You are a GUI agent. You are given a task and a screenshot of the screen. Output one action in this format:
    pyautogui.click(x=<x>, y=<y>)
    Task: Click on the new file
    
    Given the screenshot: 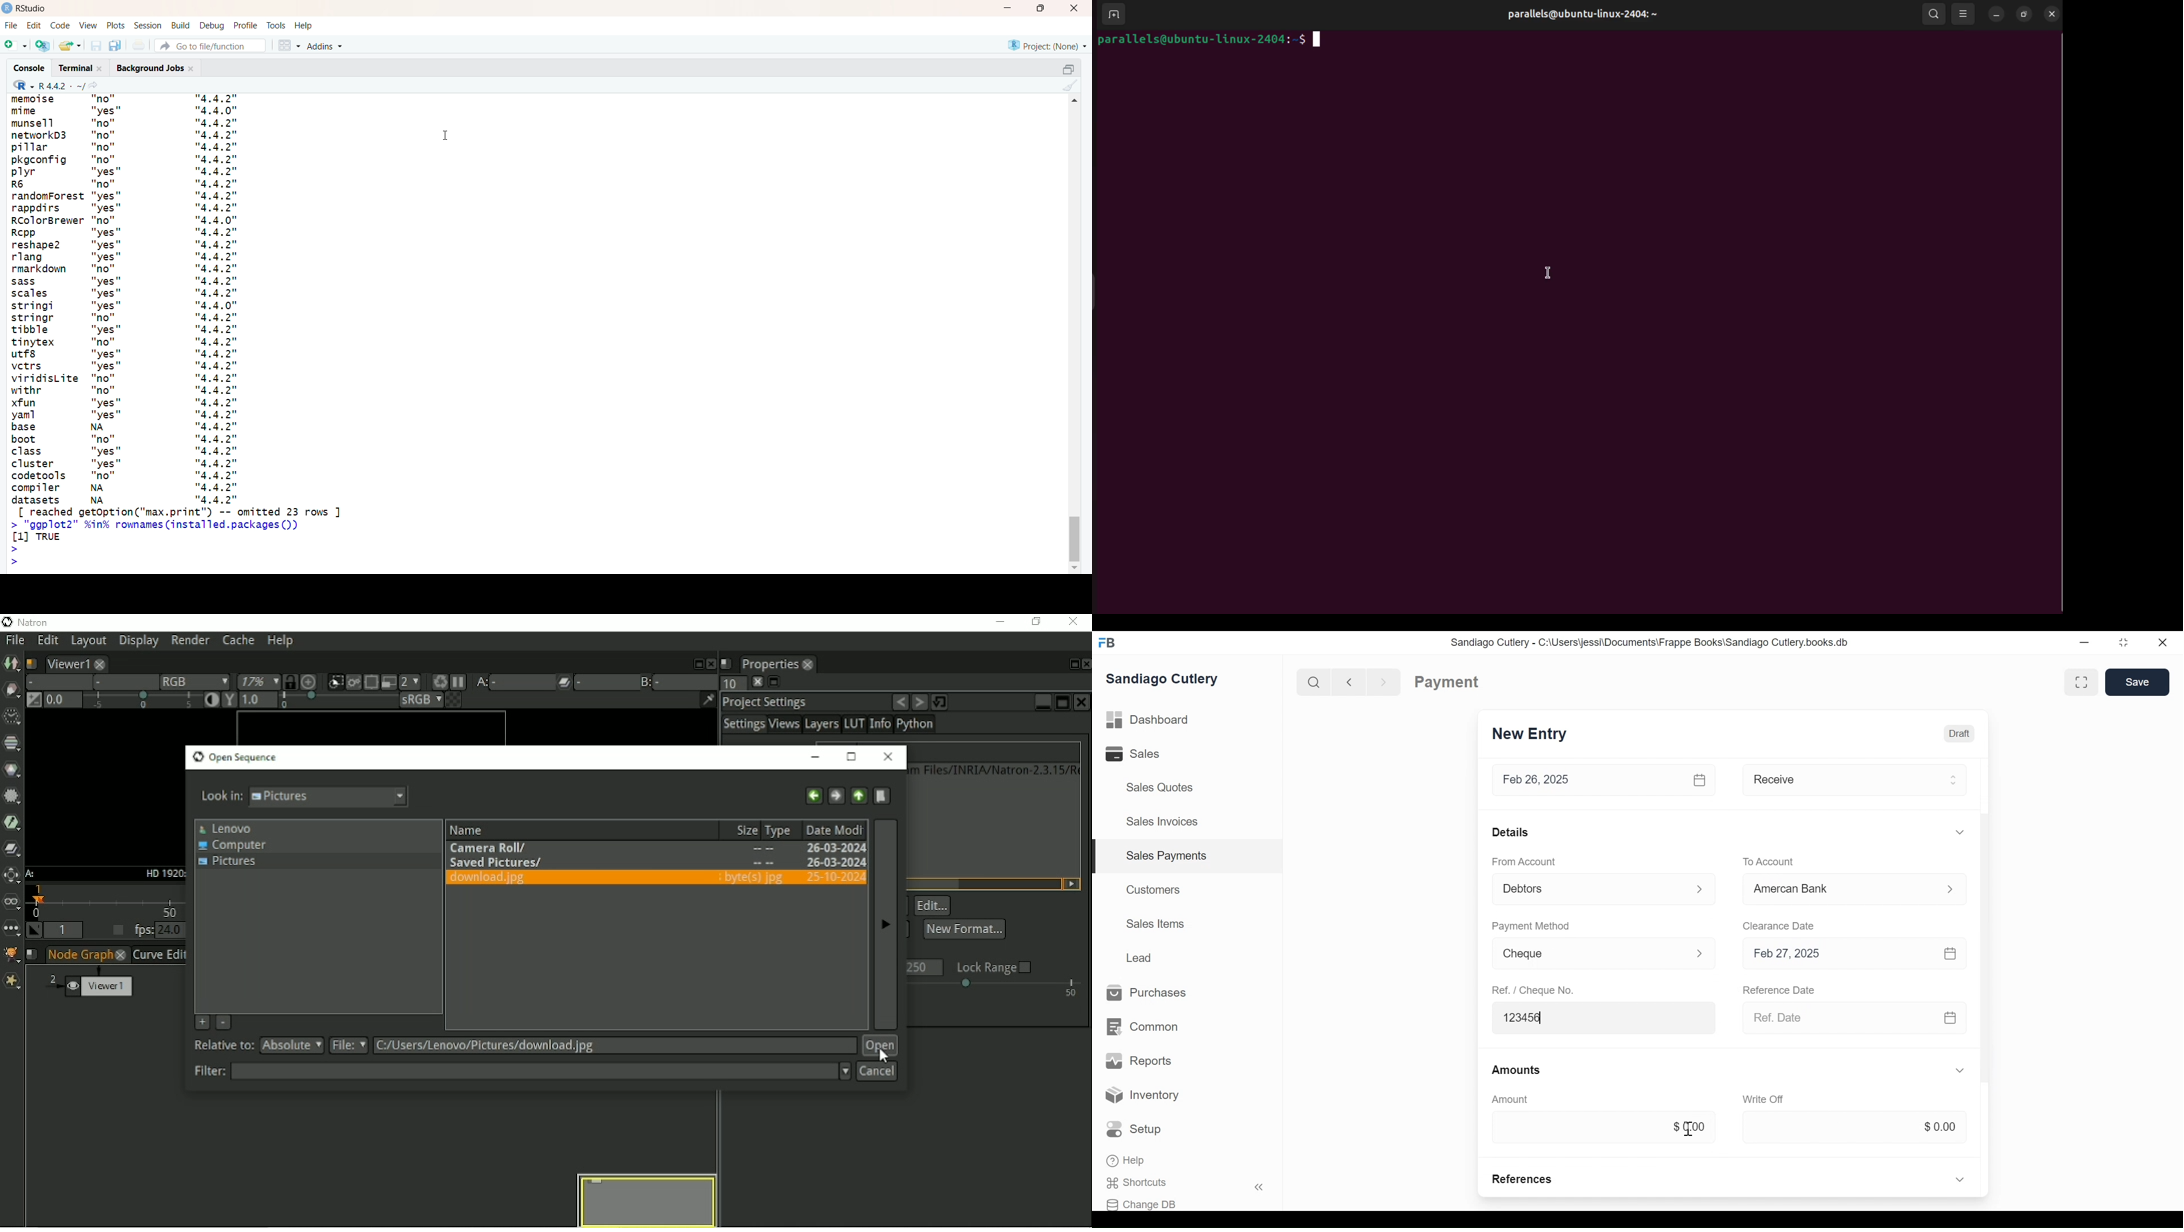 What is the action you would take?
    pyautogui.click(x=15, y=47)
    